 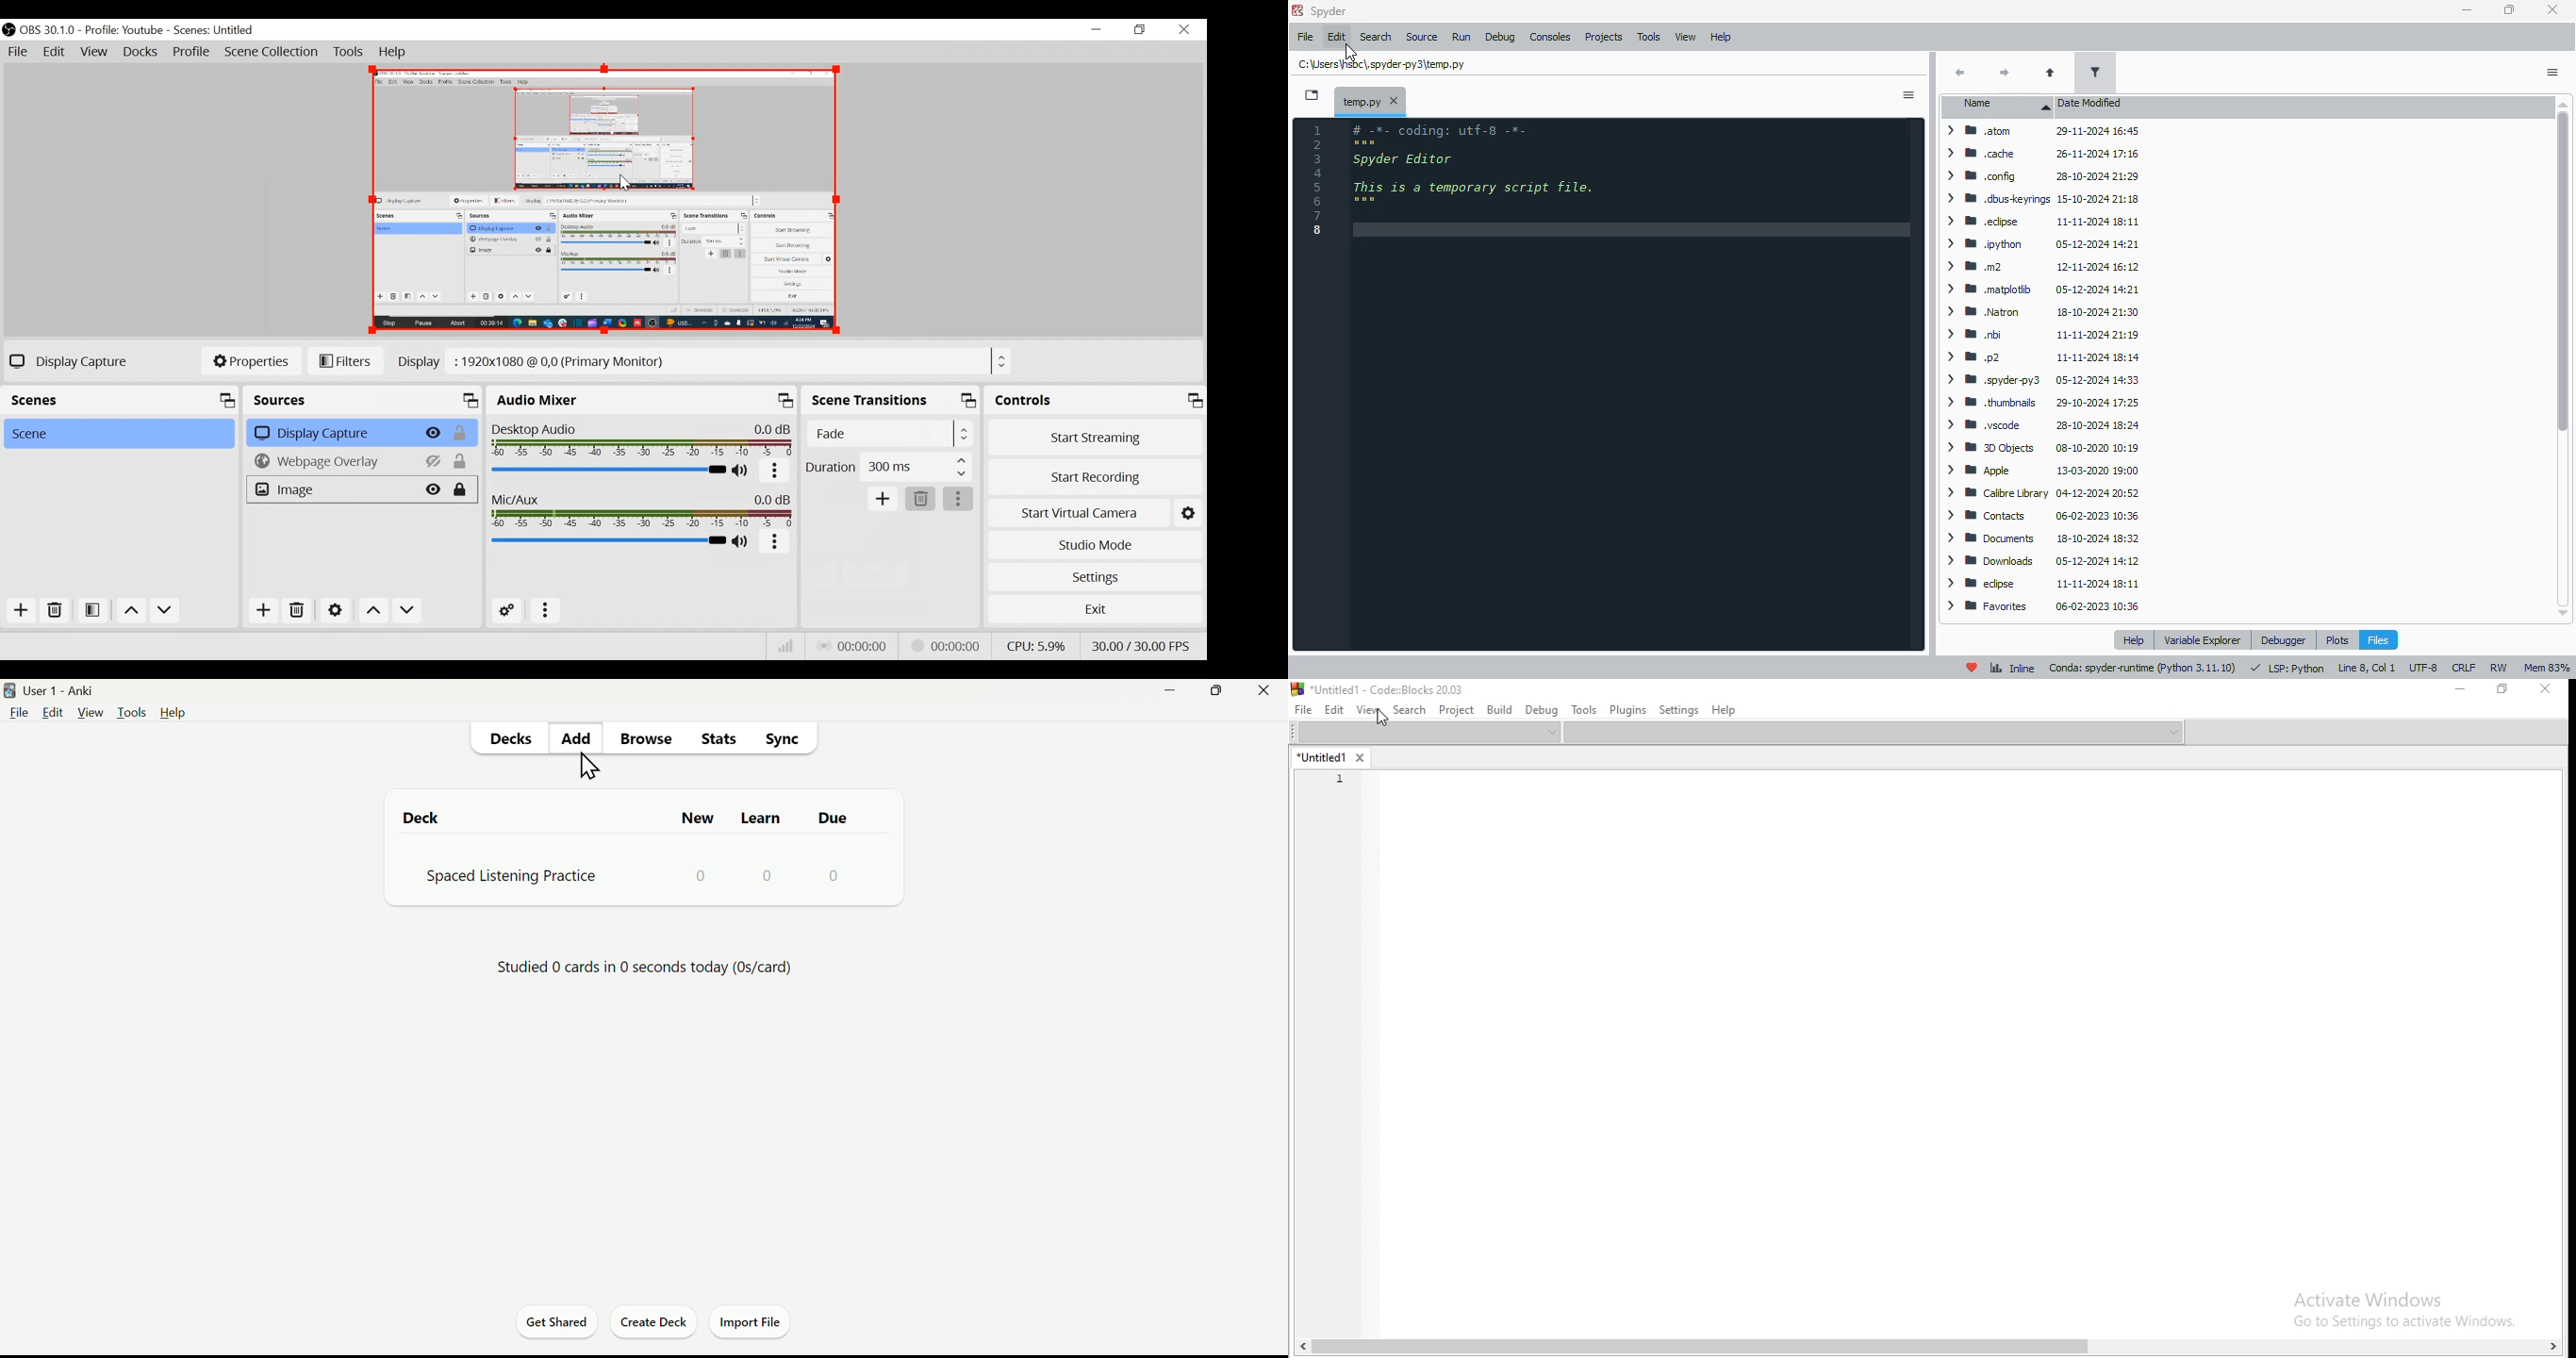 I want to click on > B® Downloads 05-12-2024 14:12, so click(x=2044, y=561).